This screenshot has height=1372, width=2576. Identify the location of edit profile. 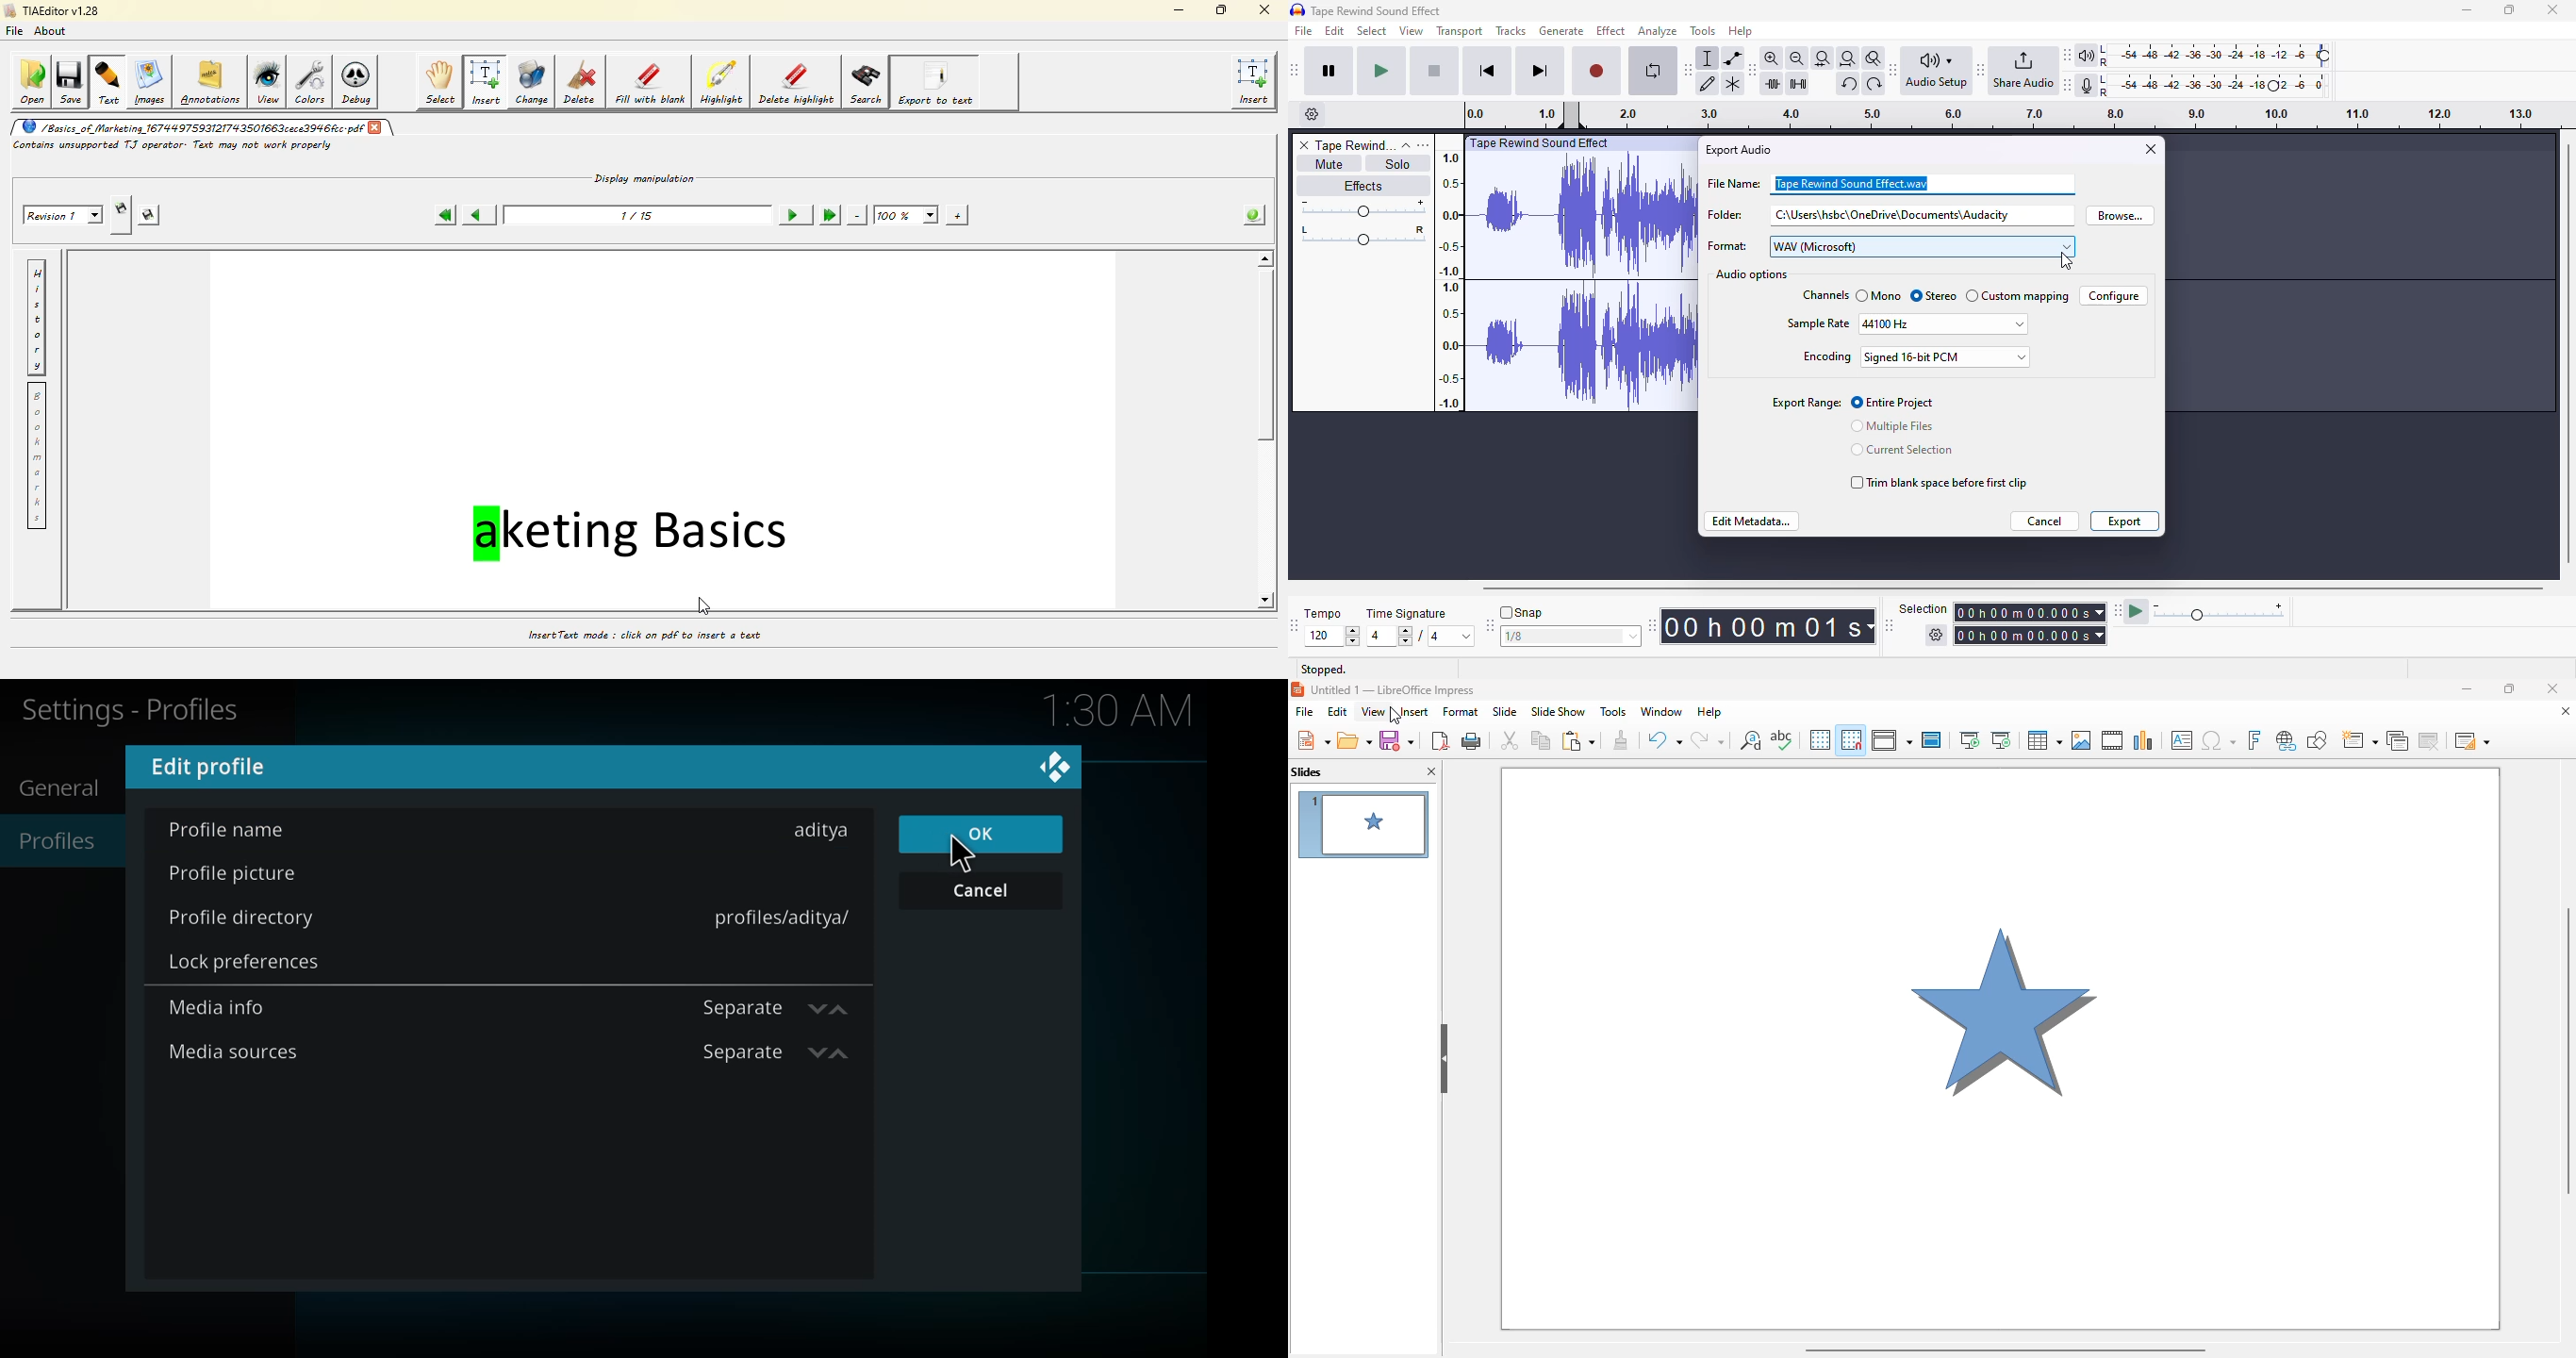
(212, 766).